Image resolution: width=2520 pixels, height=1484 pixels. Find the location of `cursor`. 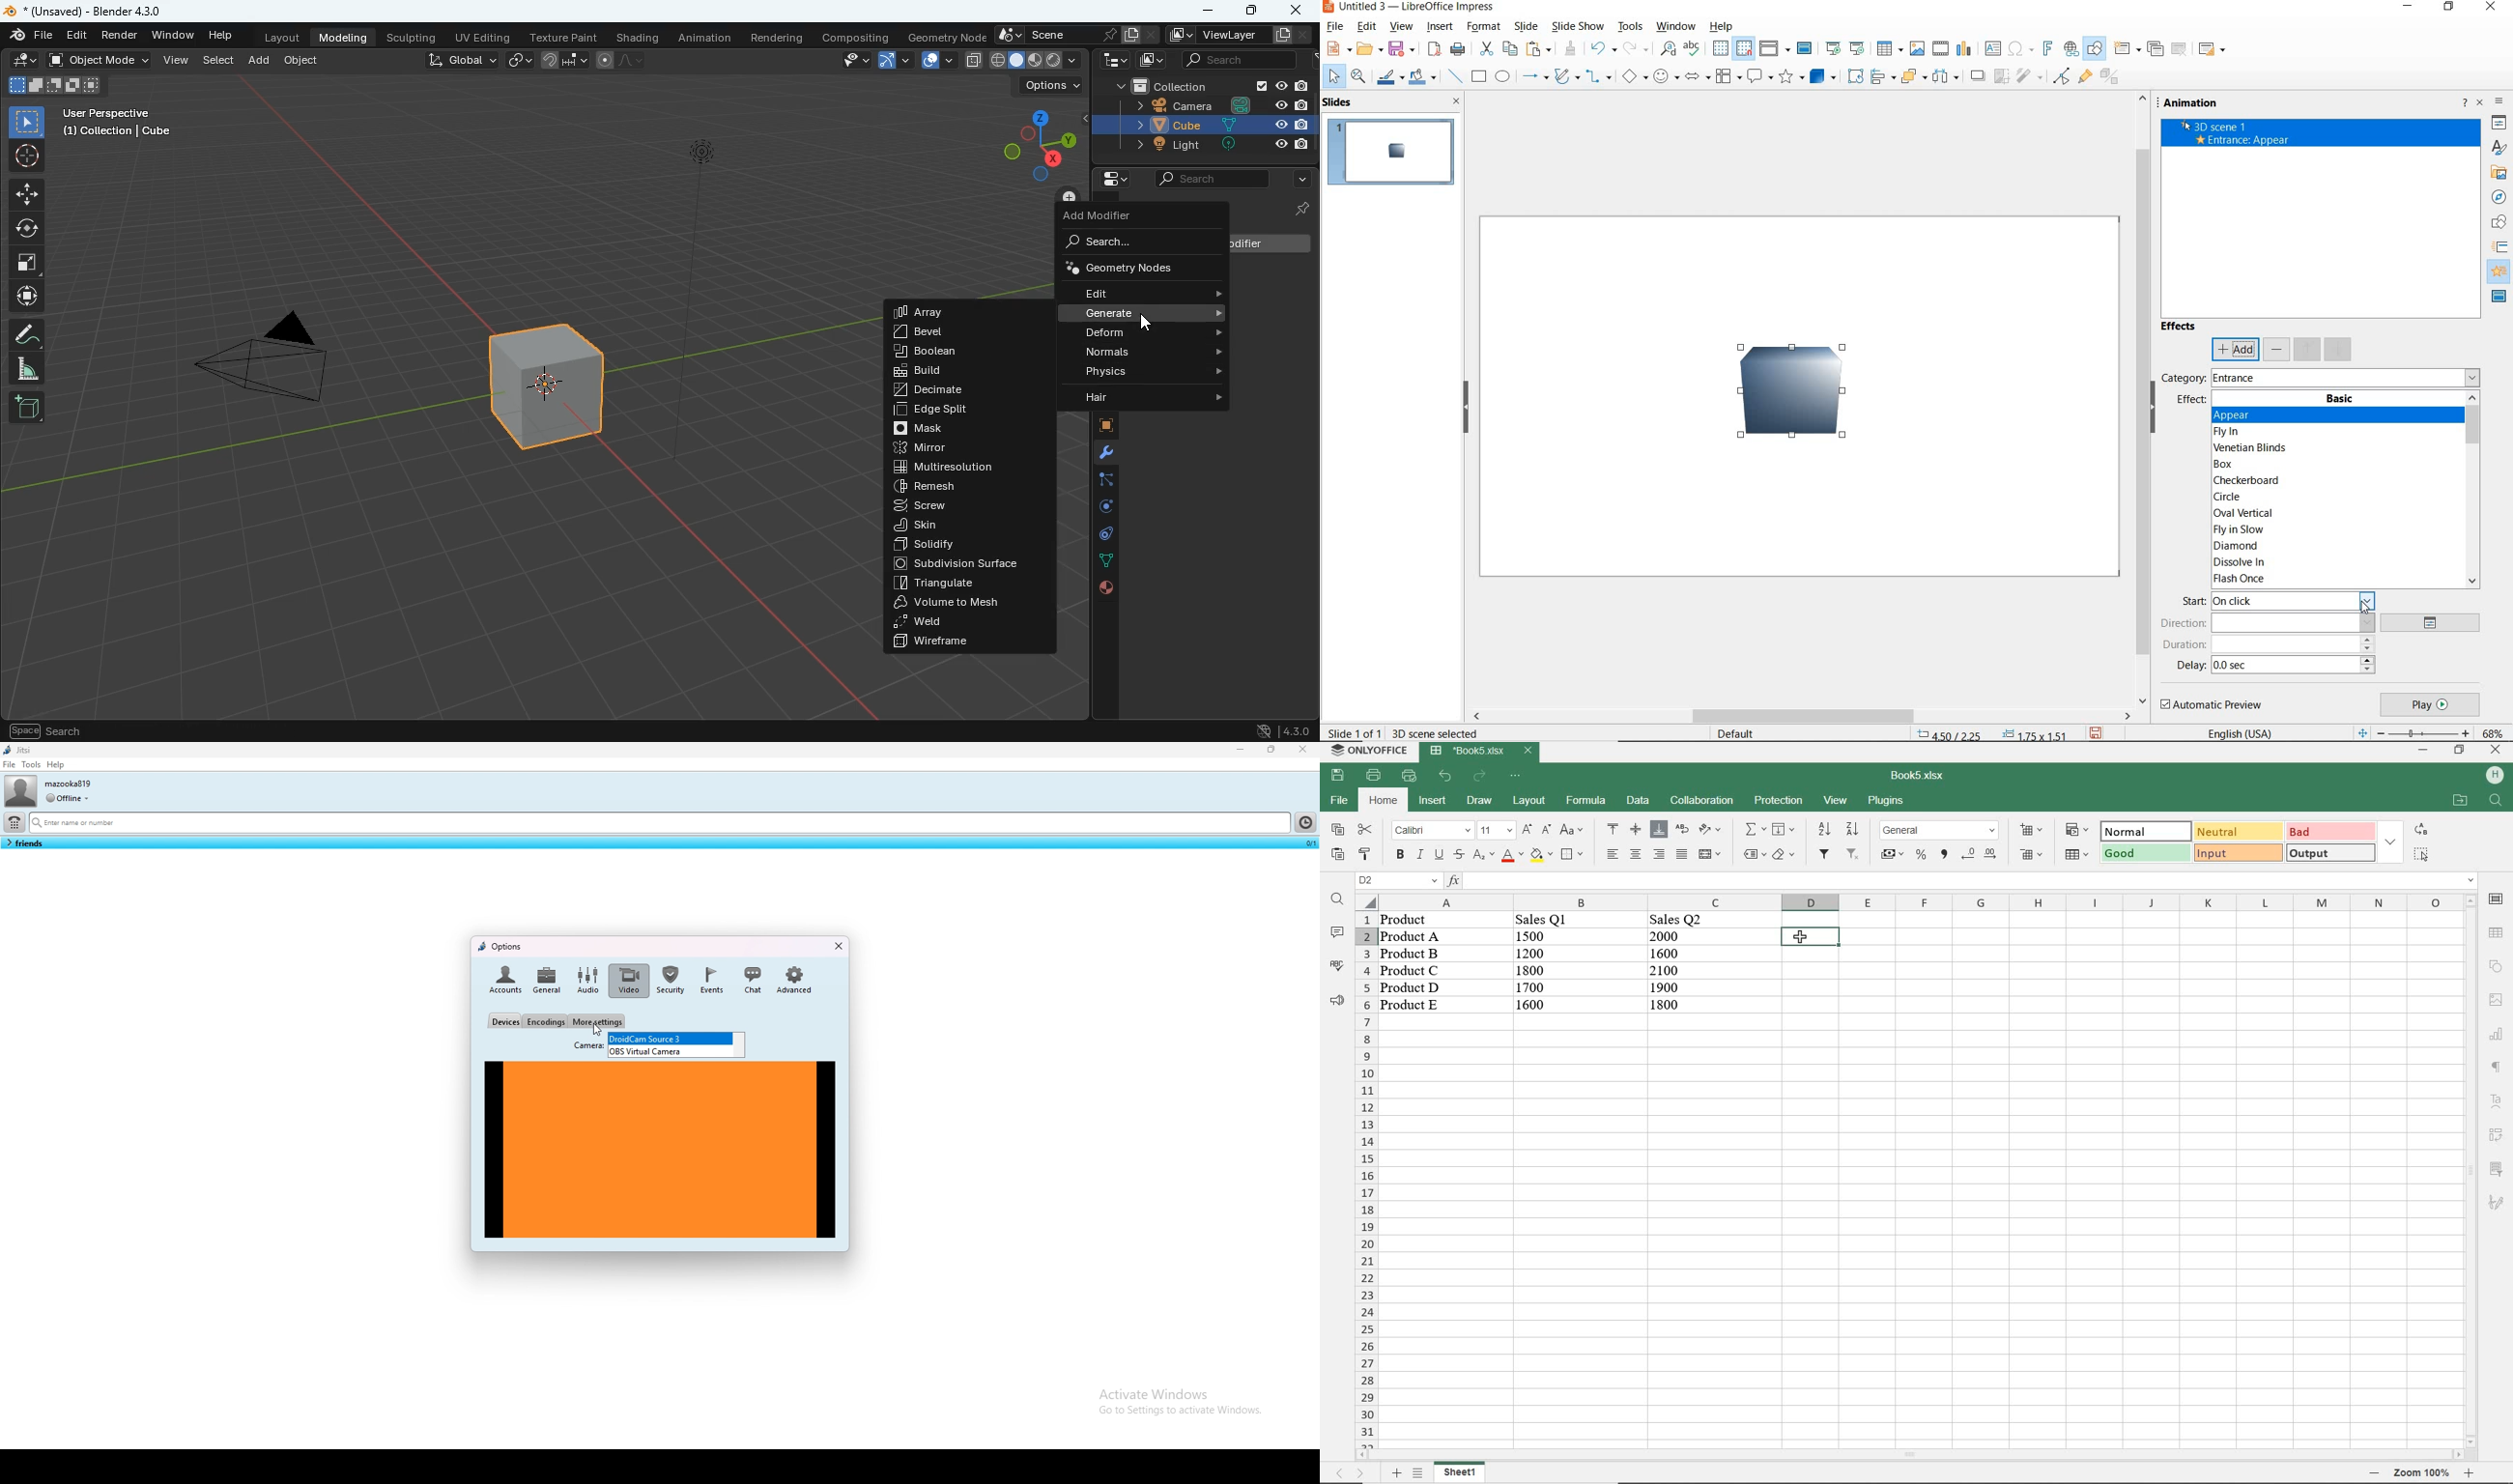

cursor is located at coordinates (2368, 606).